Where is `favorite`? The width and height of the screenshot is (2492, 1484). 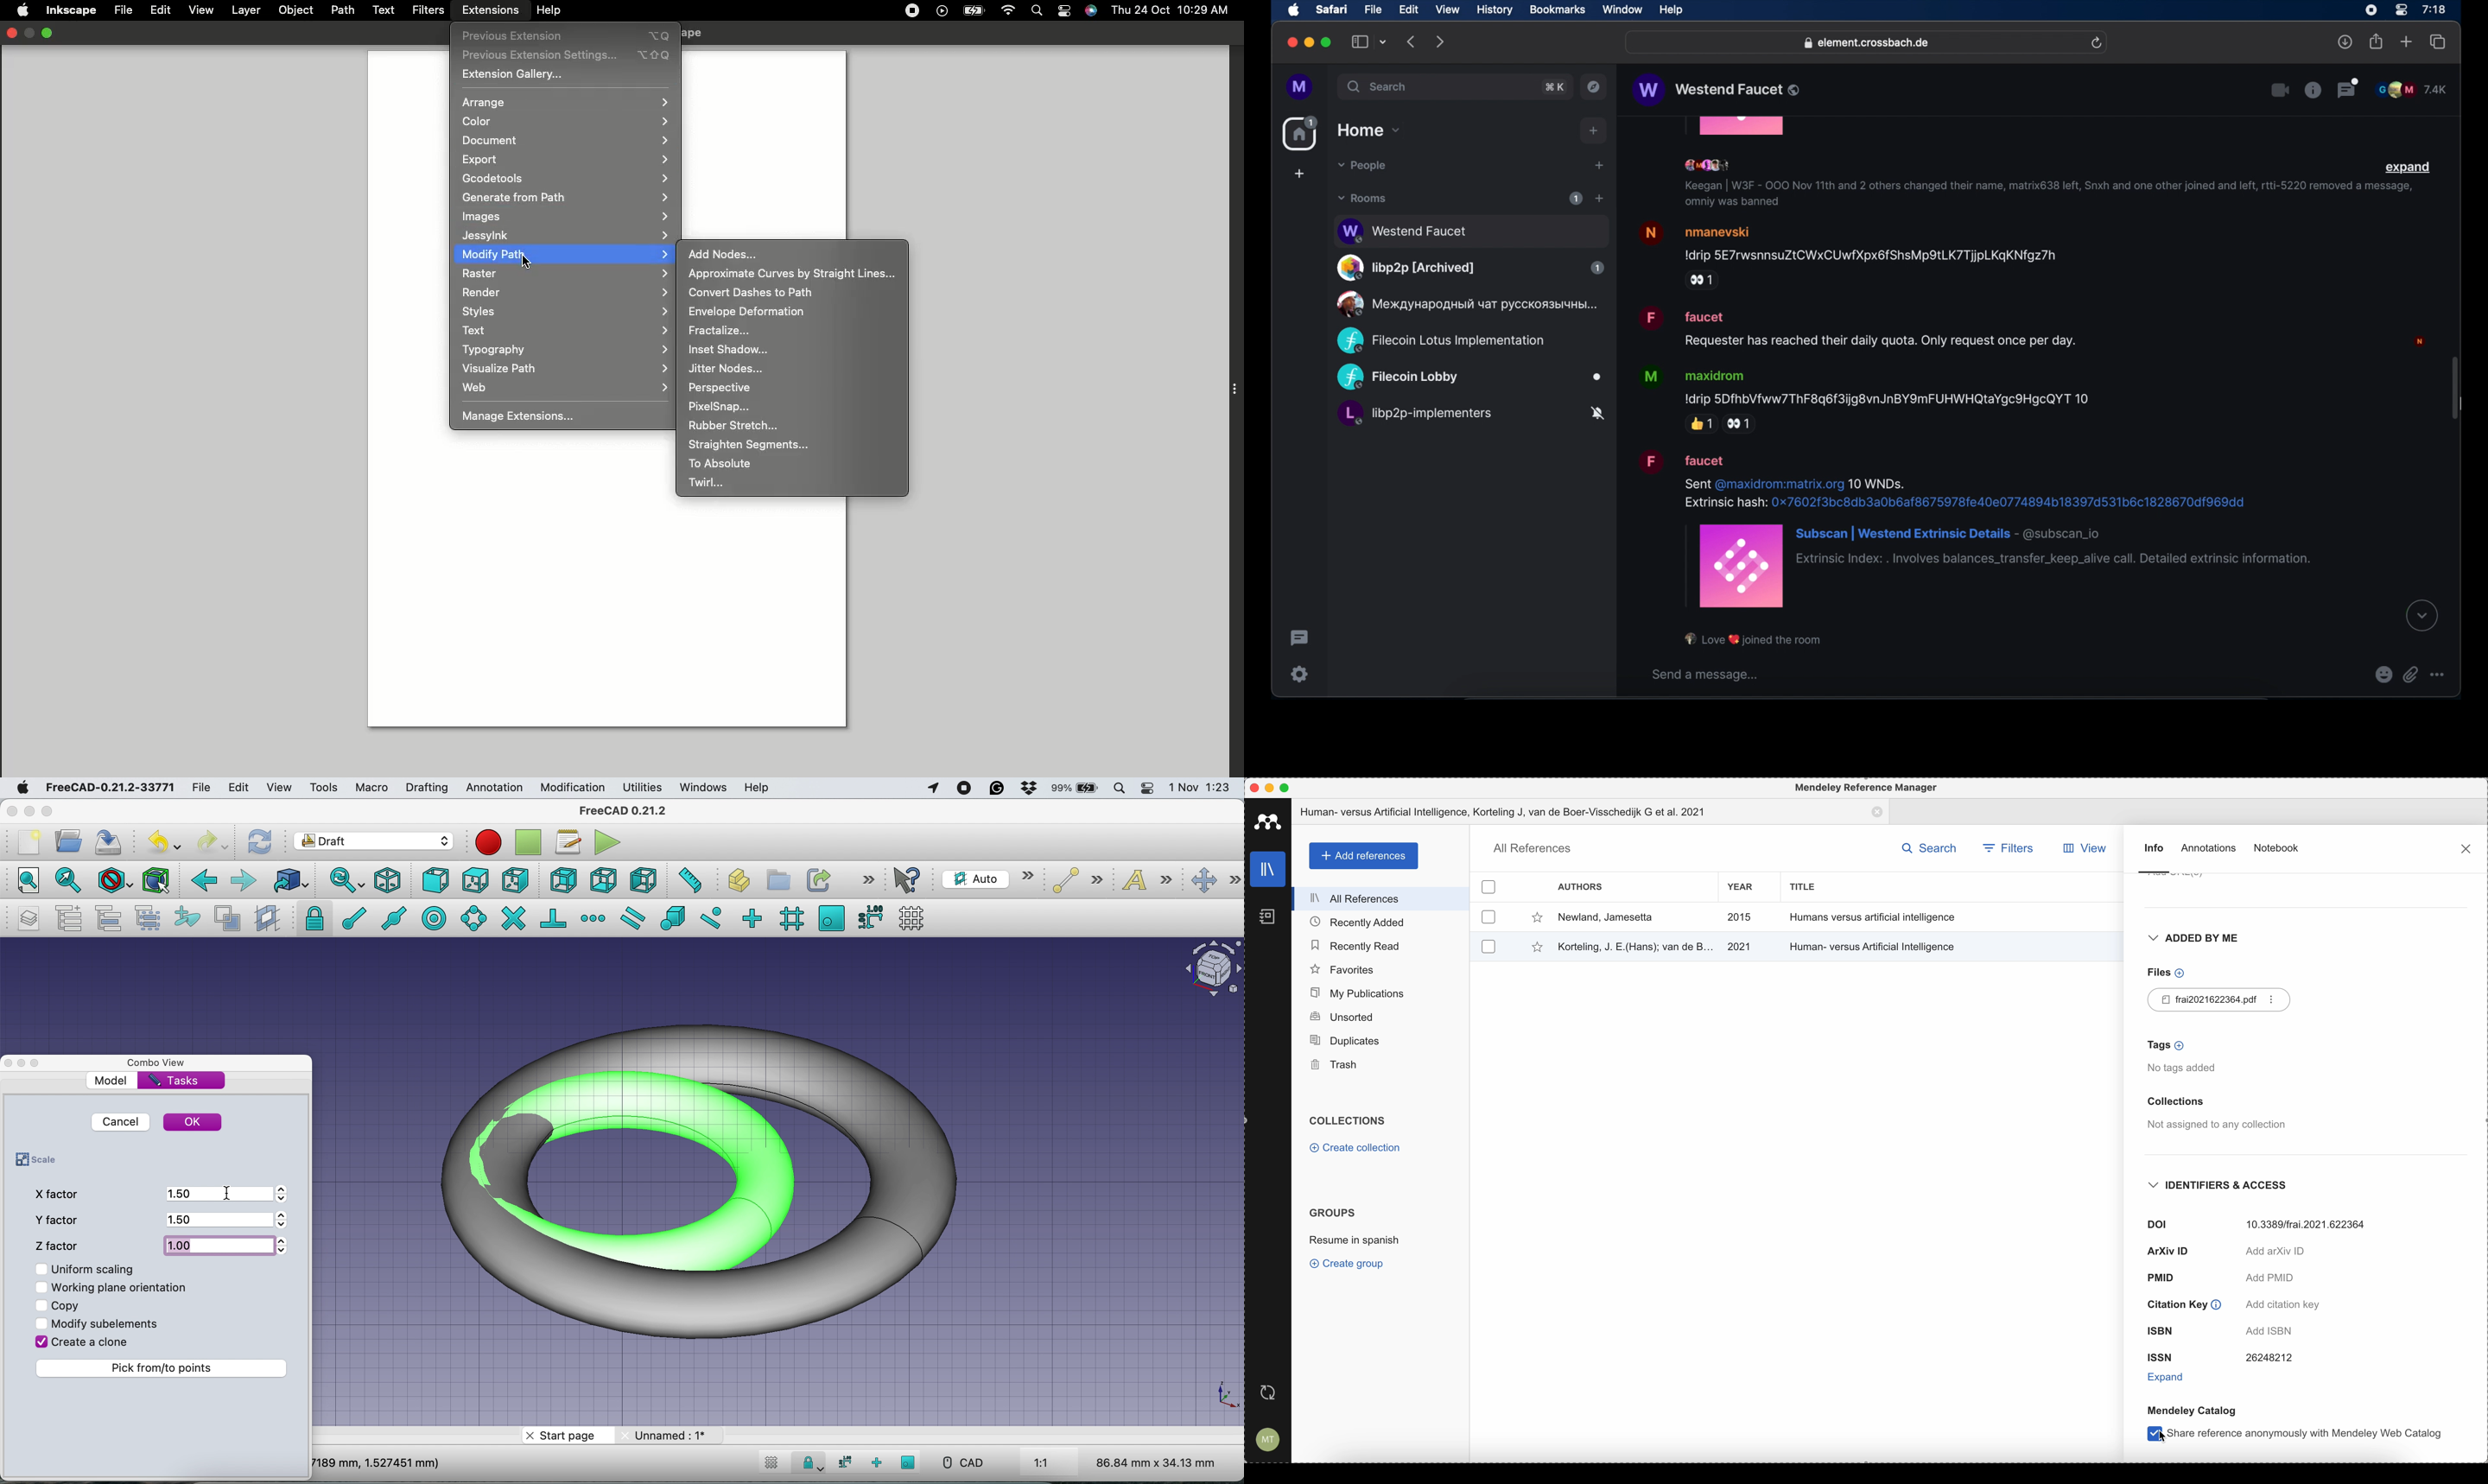
favorite is located at coordinates (1535, 918).